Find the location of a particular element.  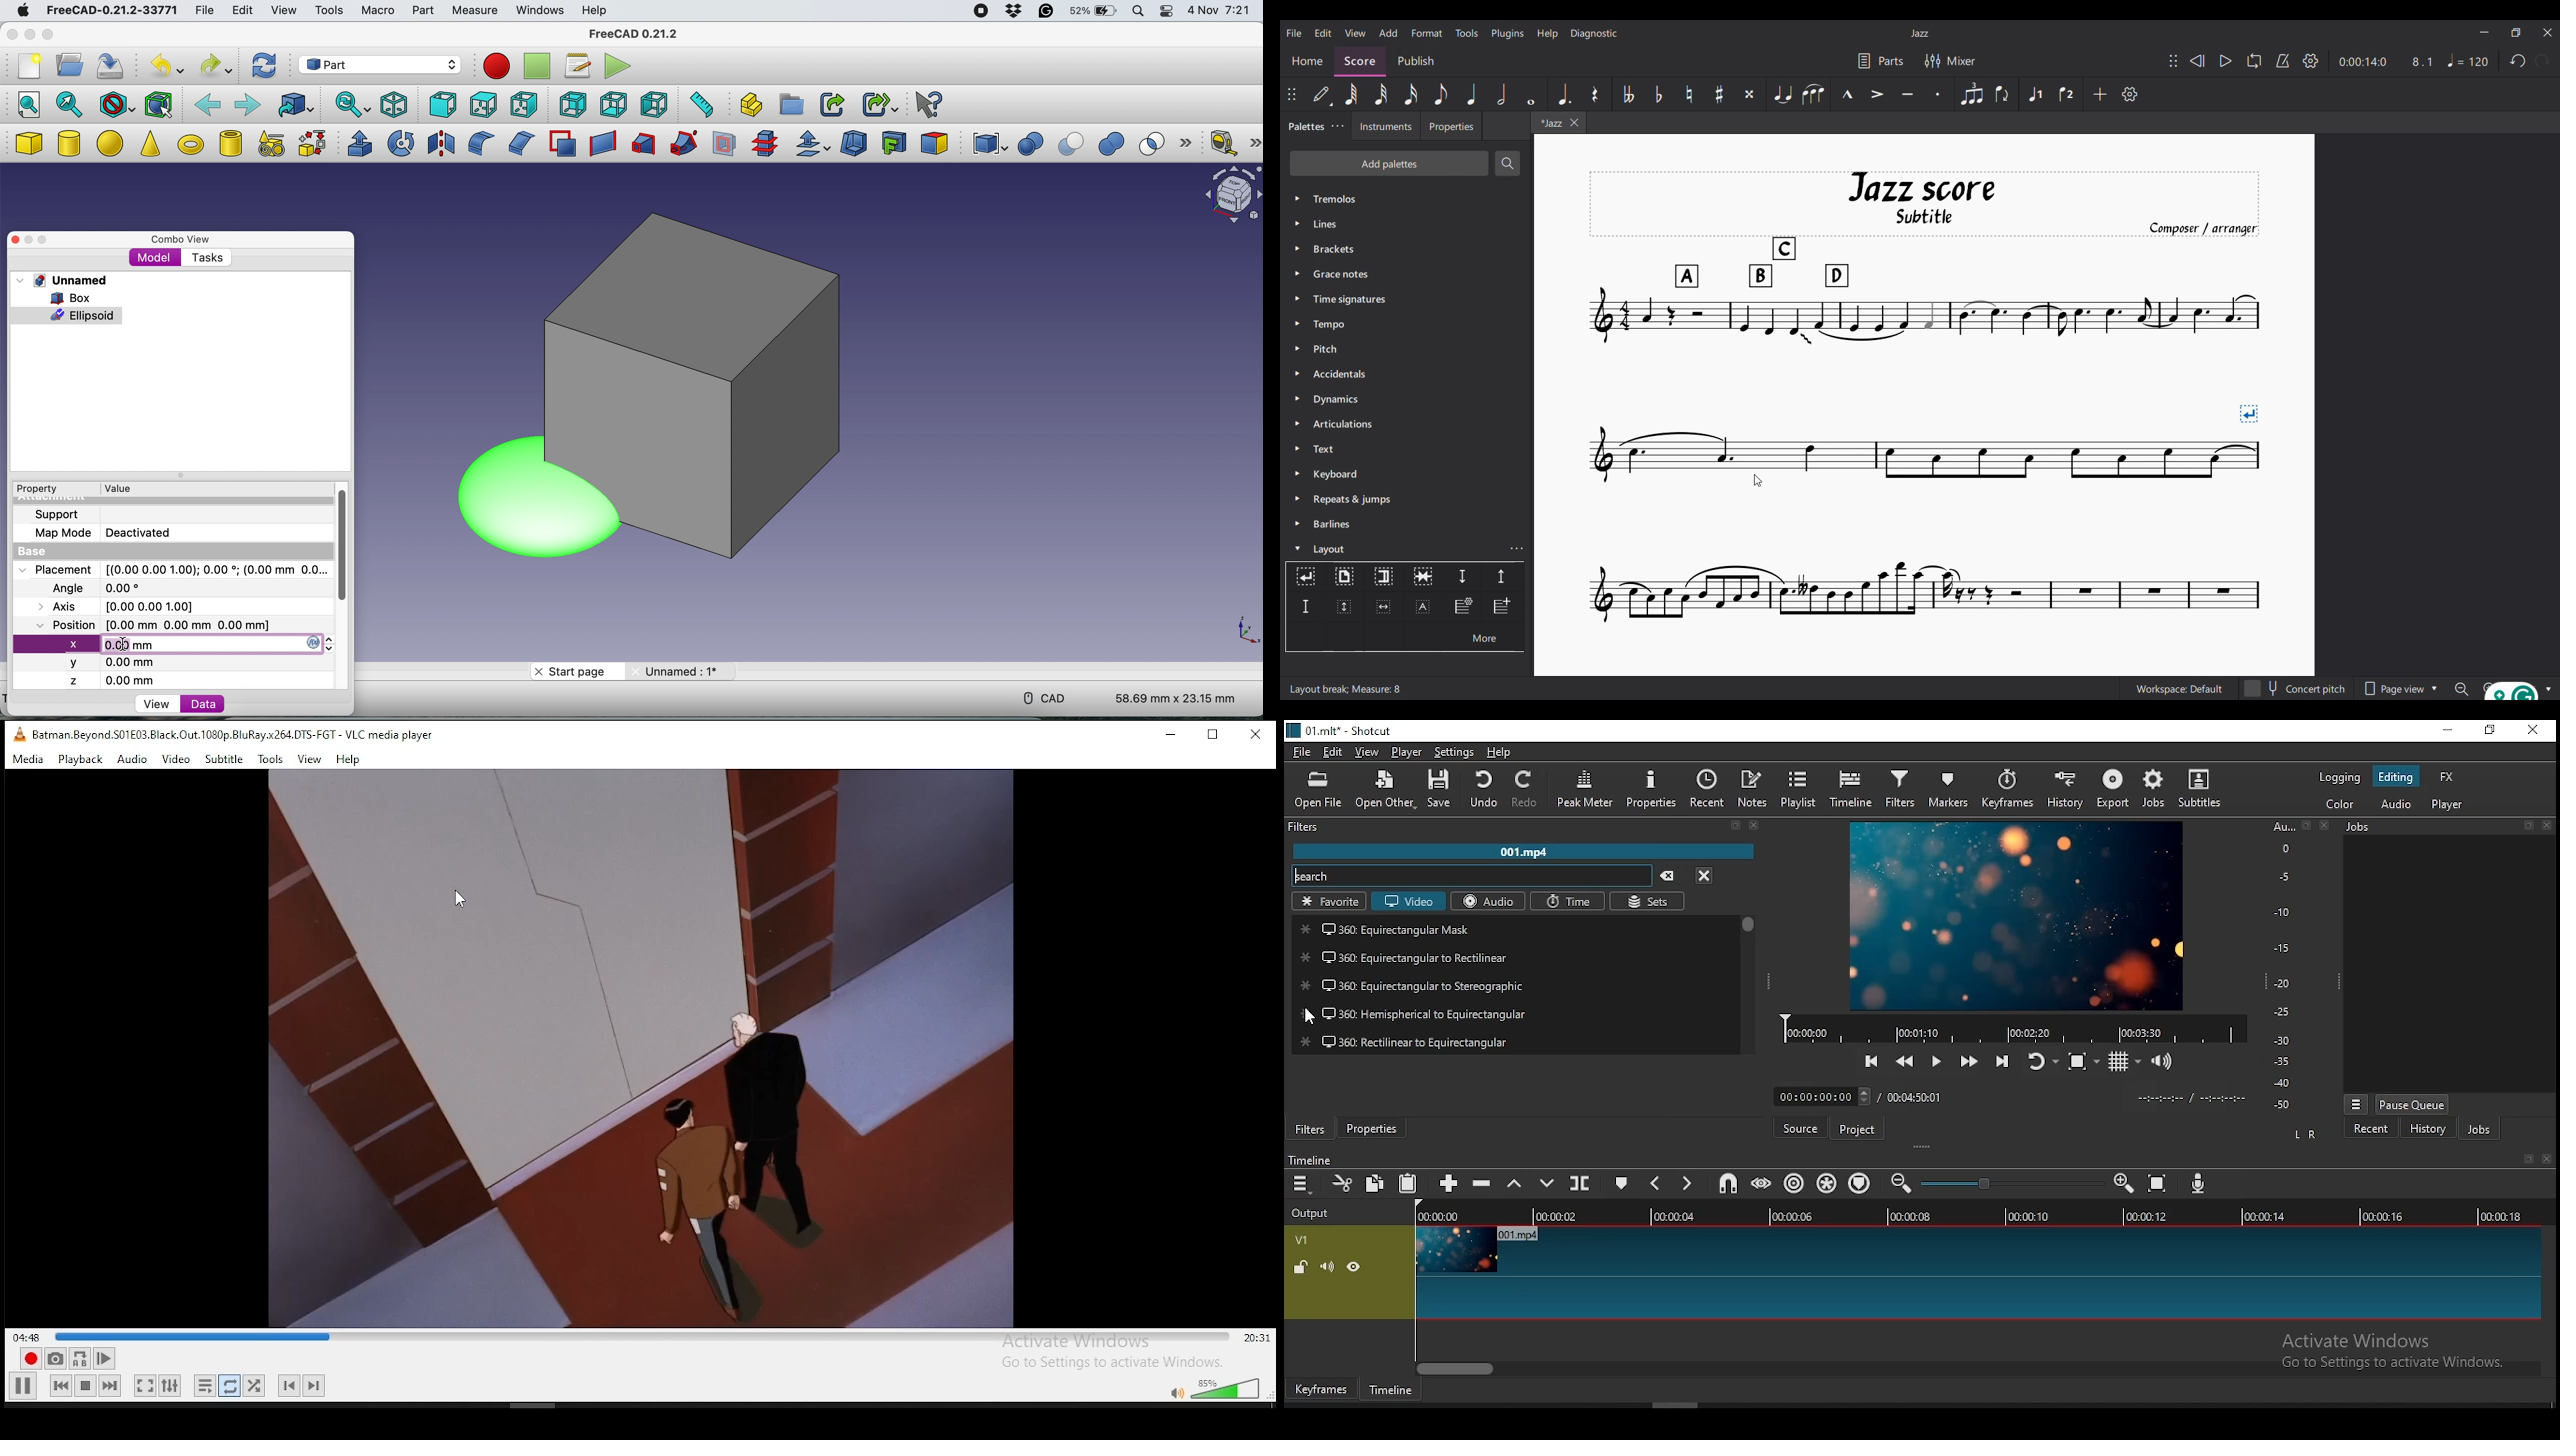

View menu is located at coordinates (1355, 33).